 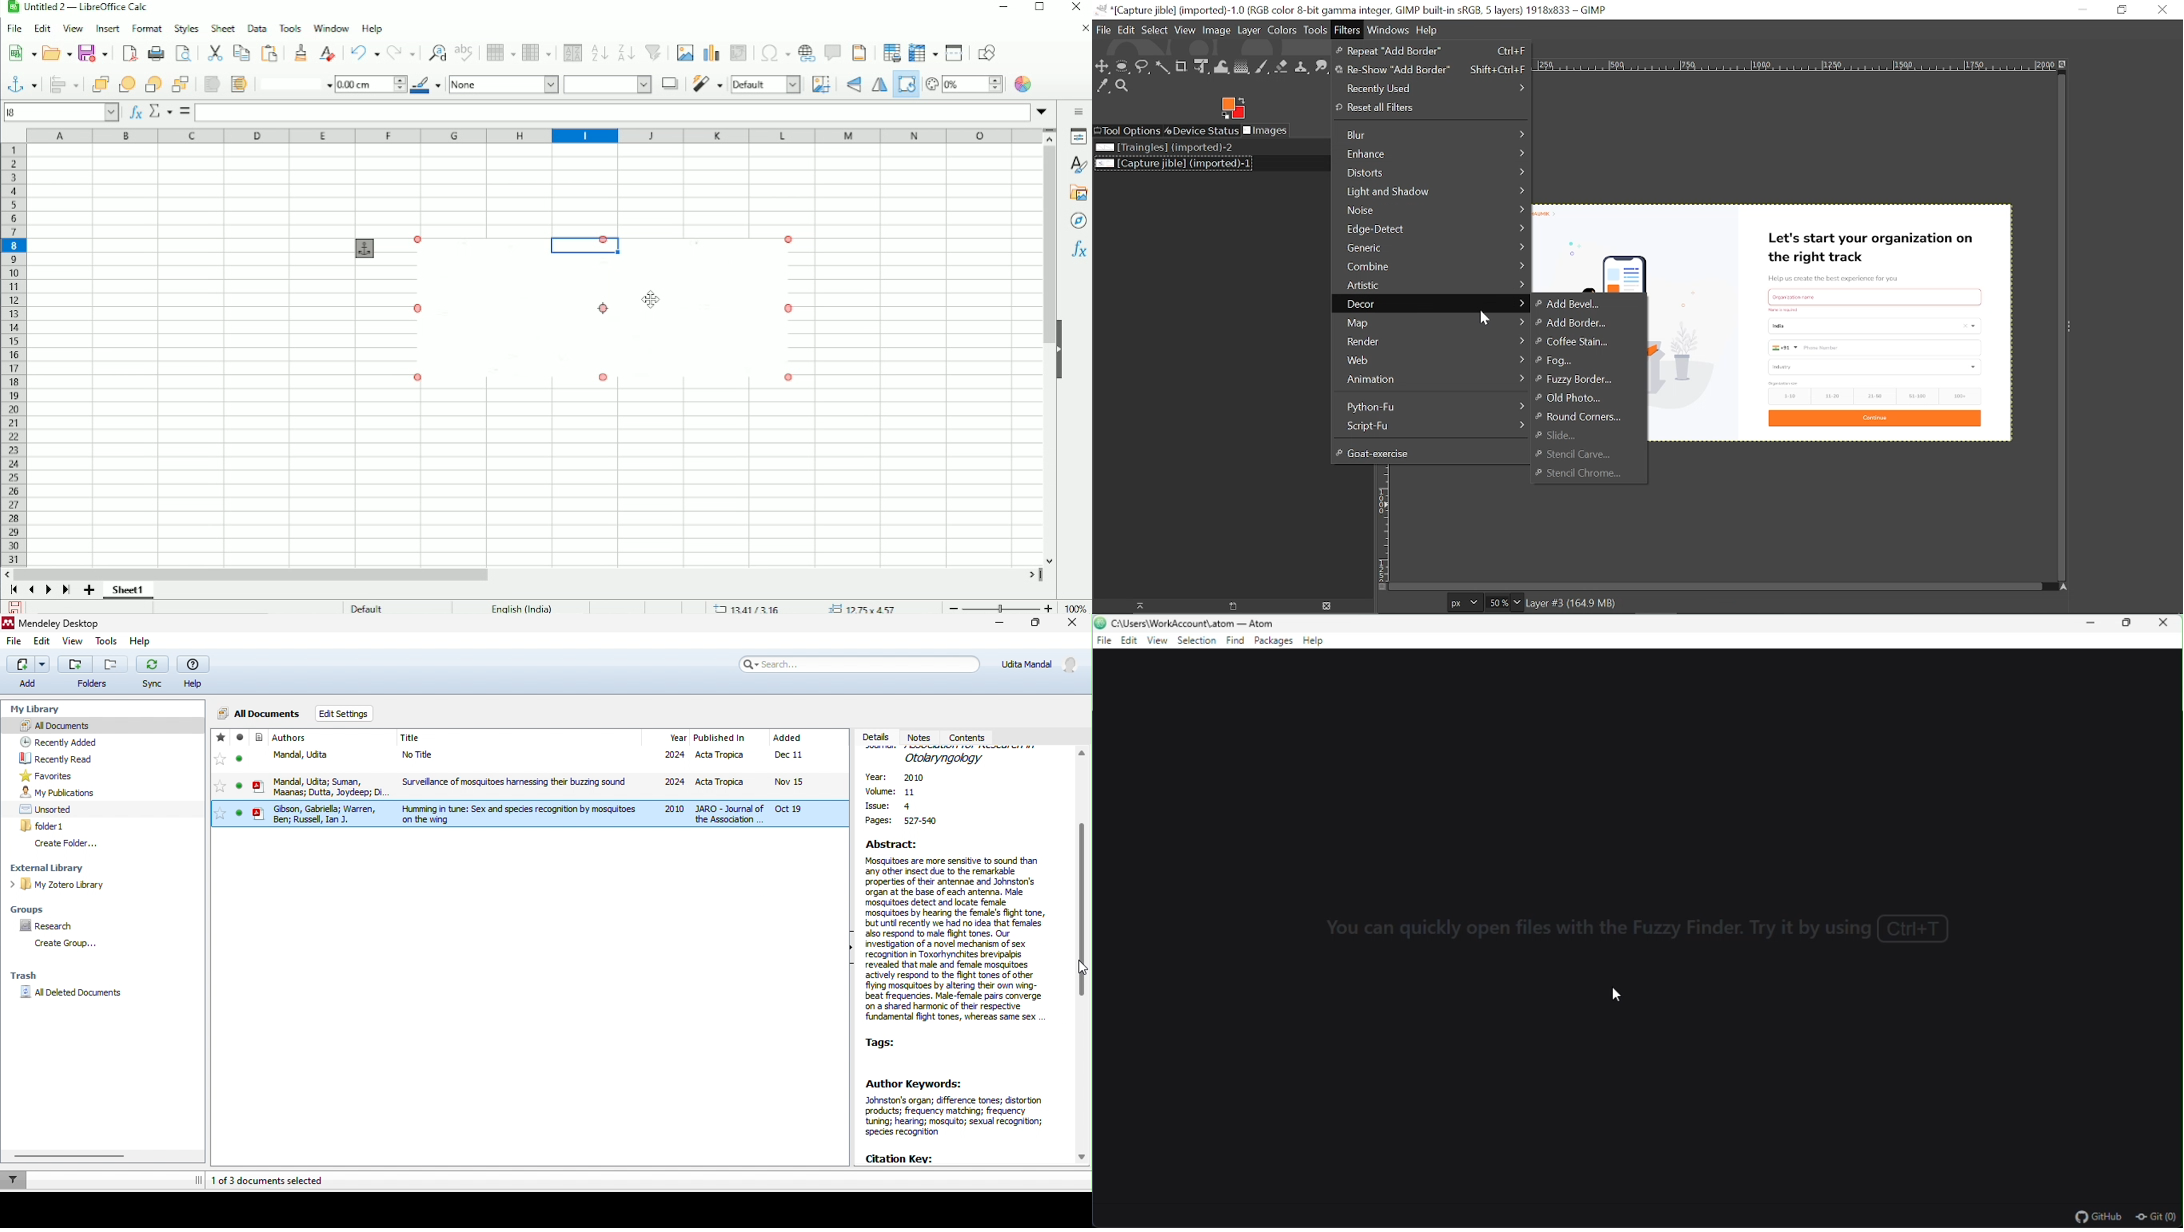 I want to click on Spell check, so click(x=466, y=52).